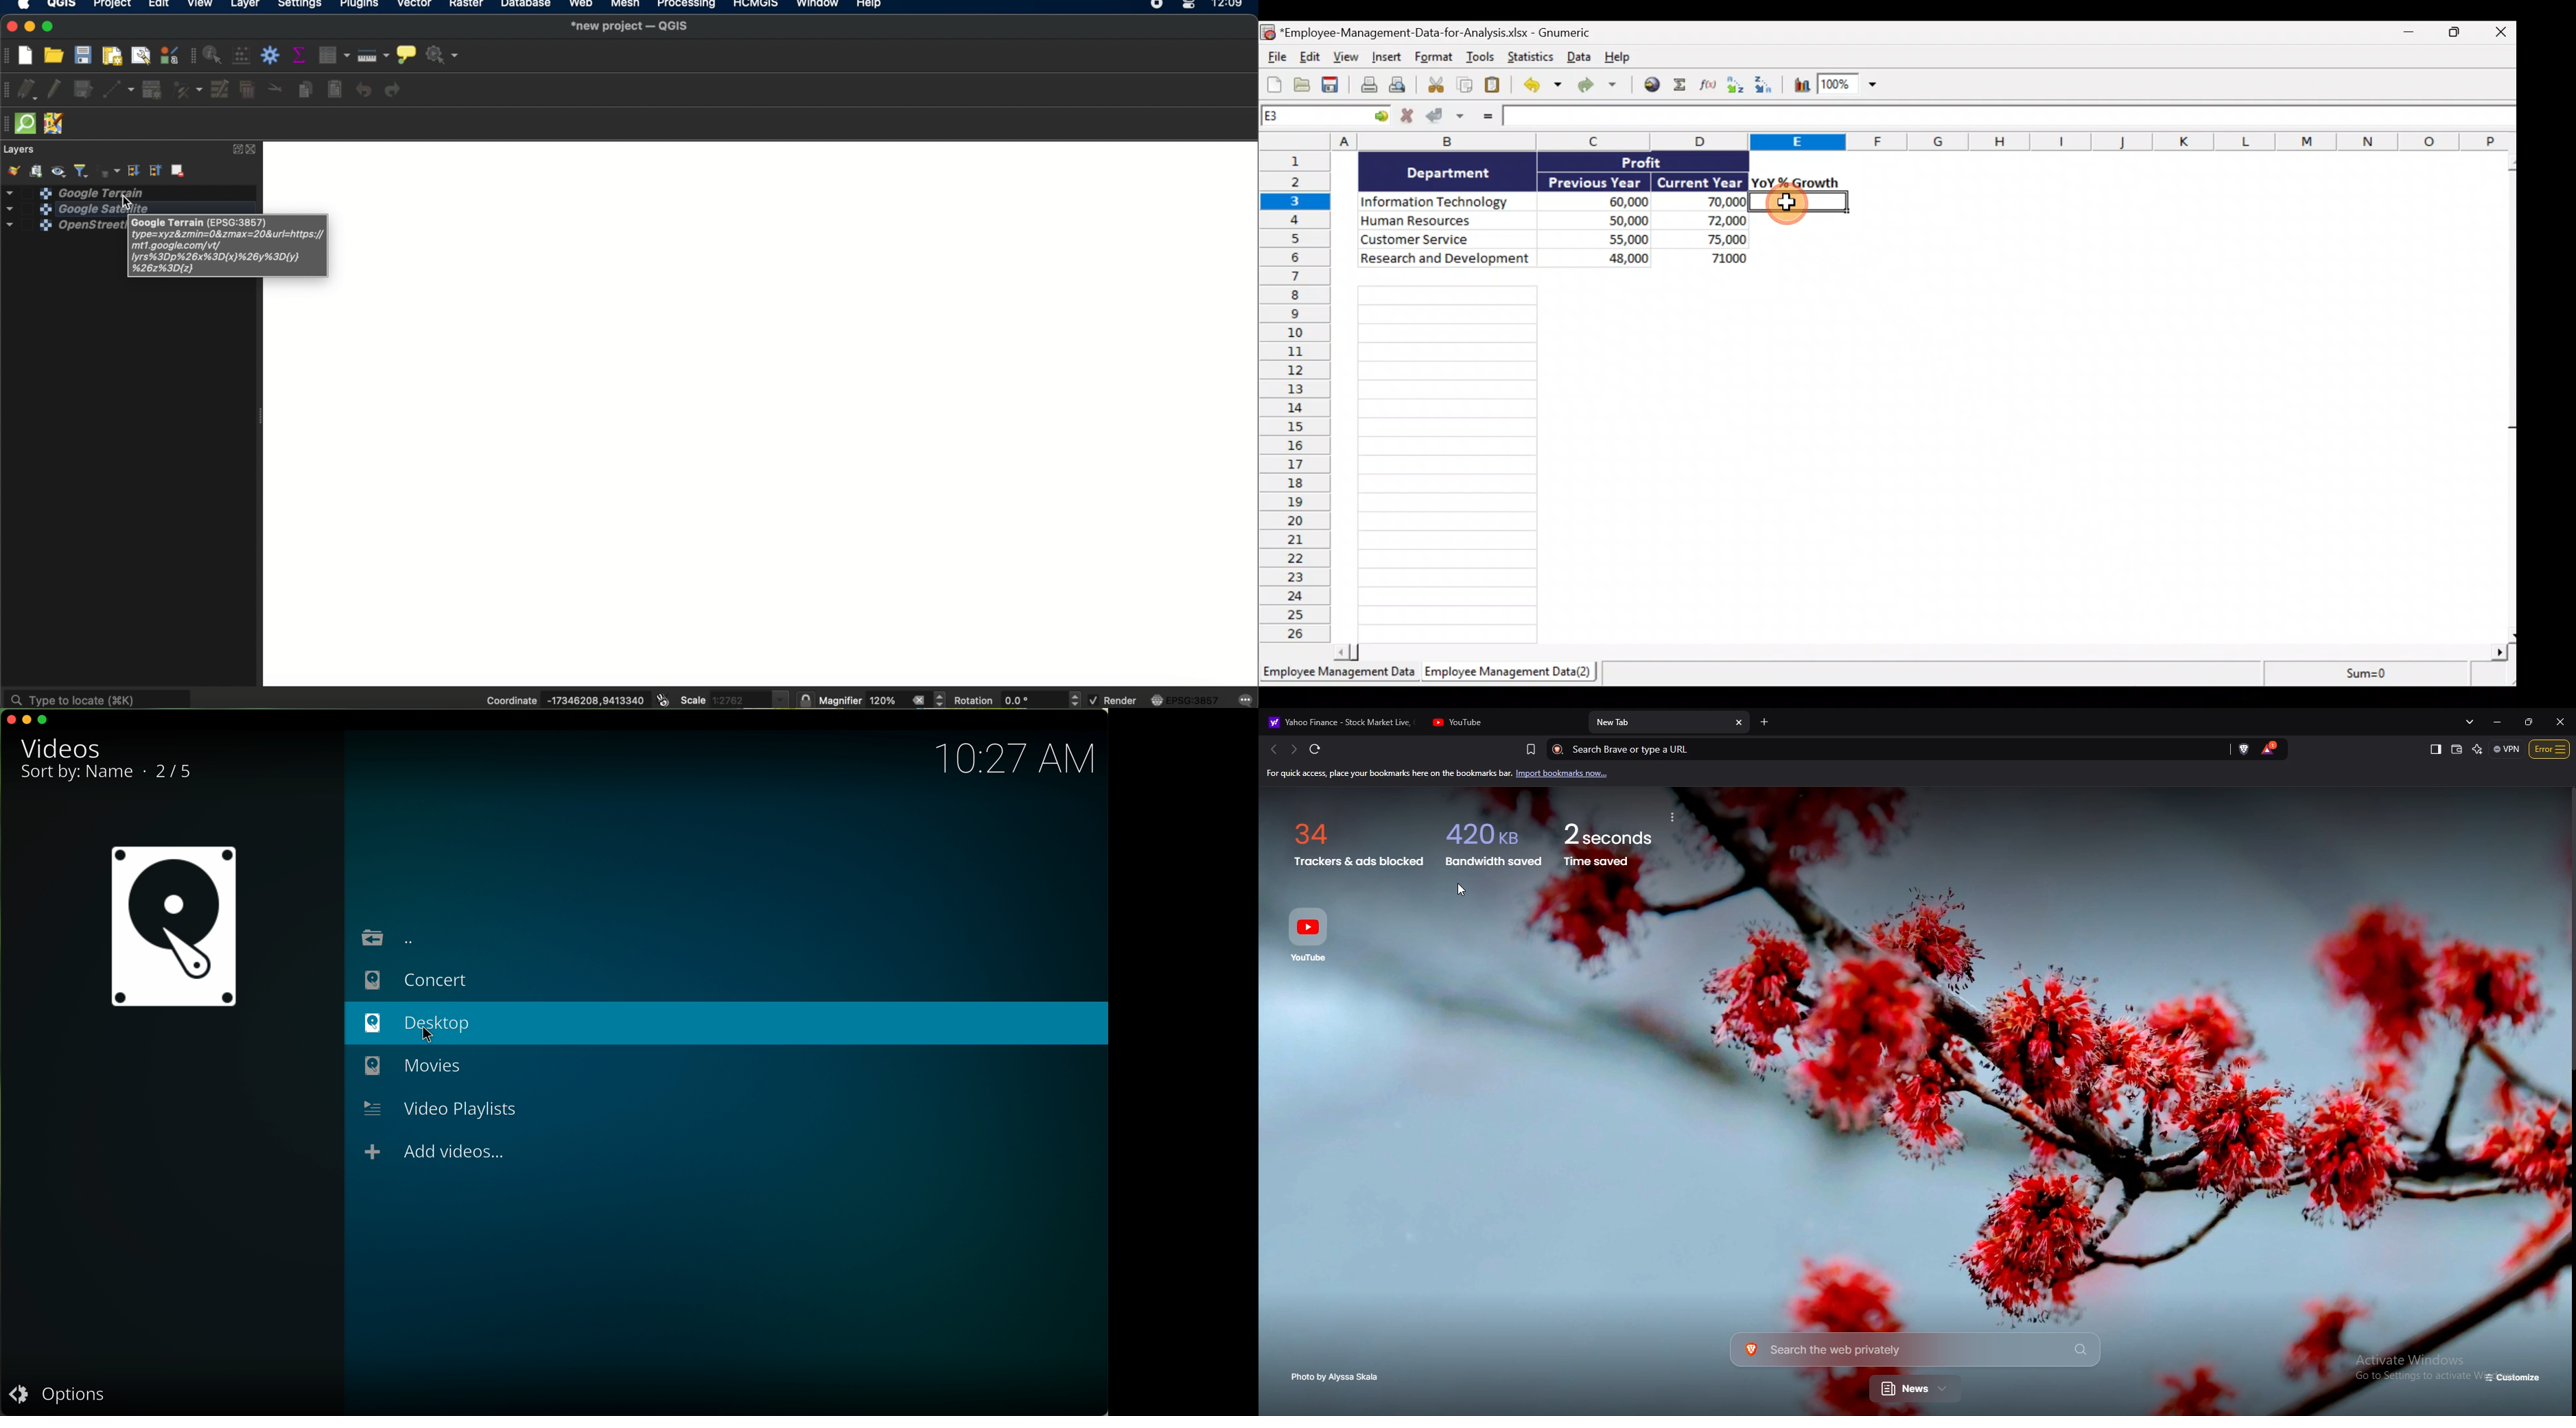  I want to click on Cell allocation, so click(1327, 118).